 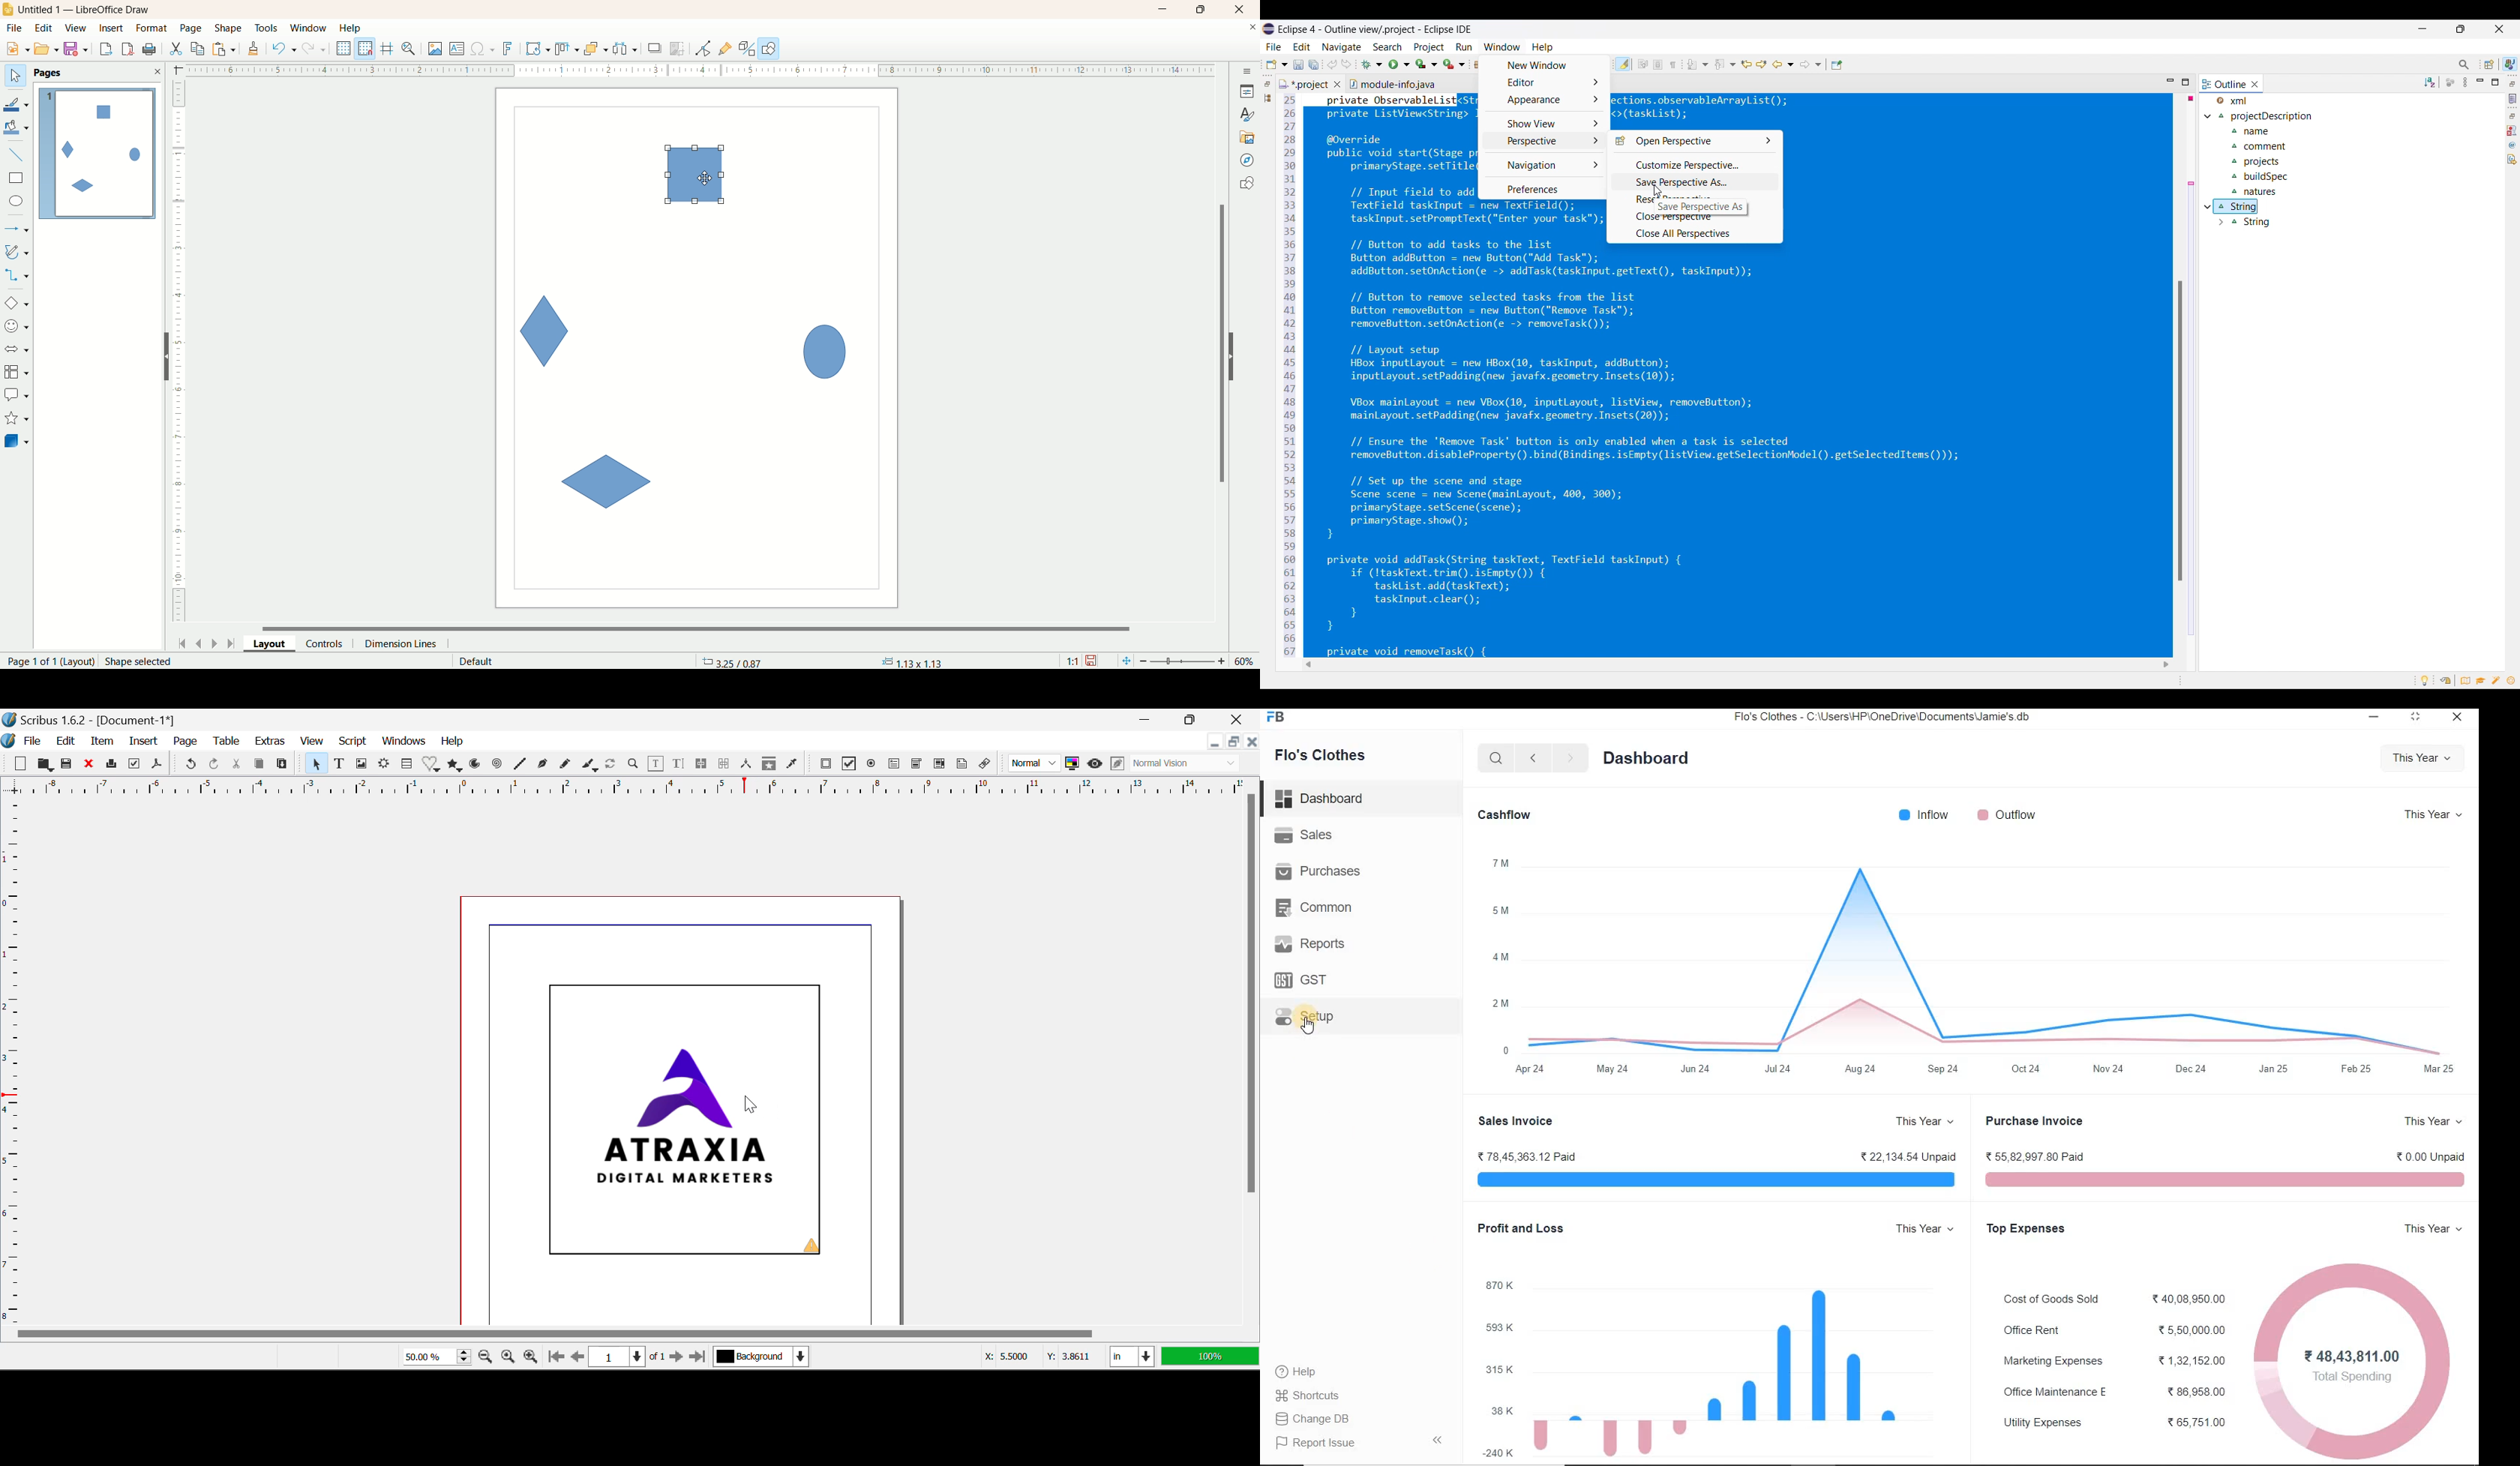 What do you see at coordinates (18, 203) in the screenshot?
I see `ellipse` at bounding box center [18, 203].